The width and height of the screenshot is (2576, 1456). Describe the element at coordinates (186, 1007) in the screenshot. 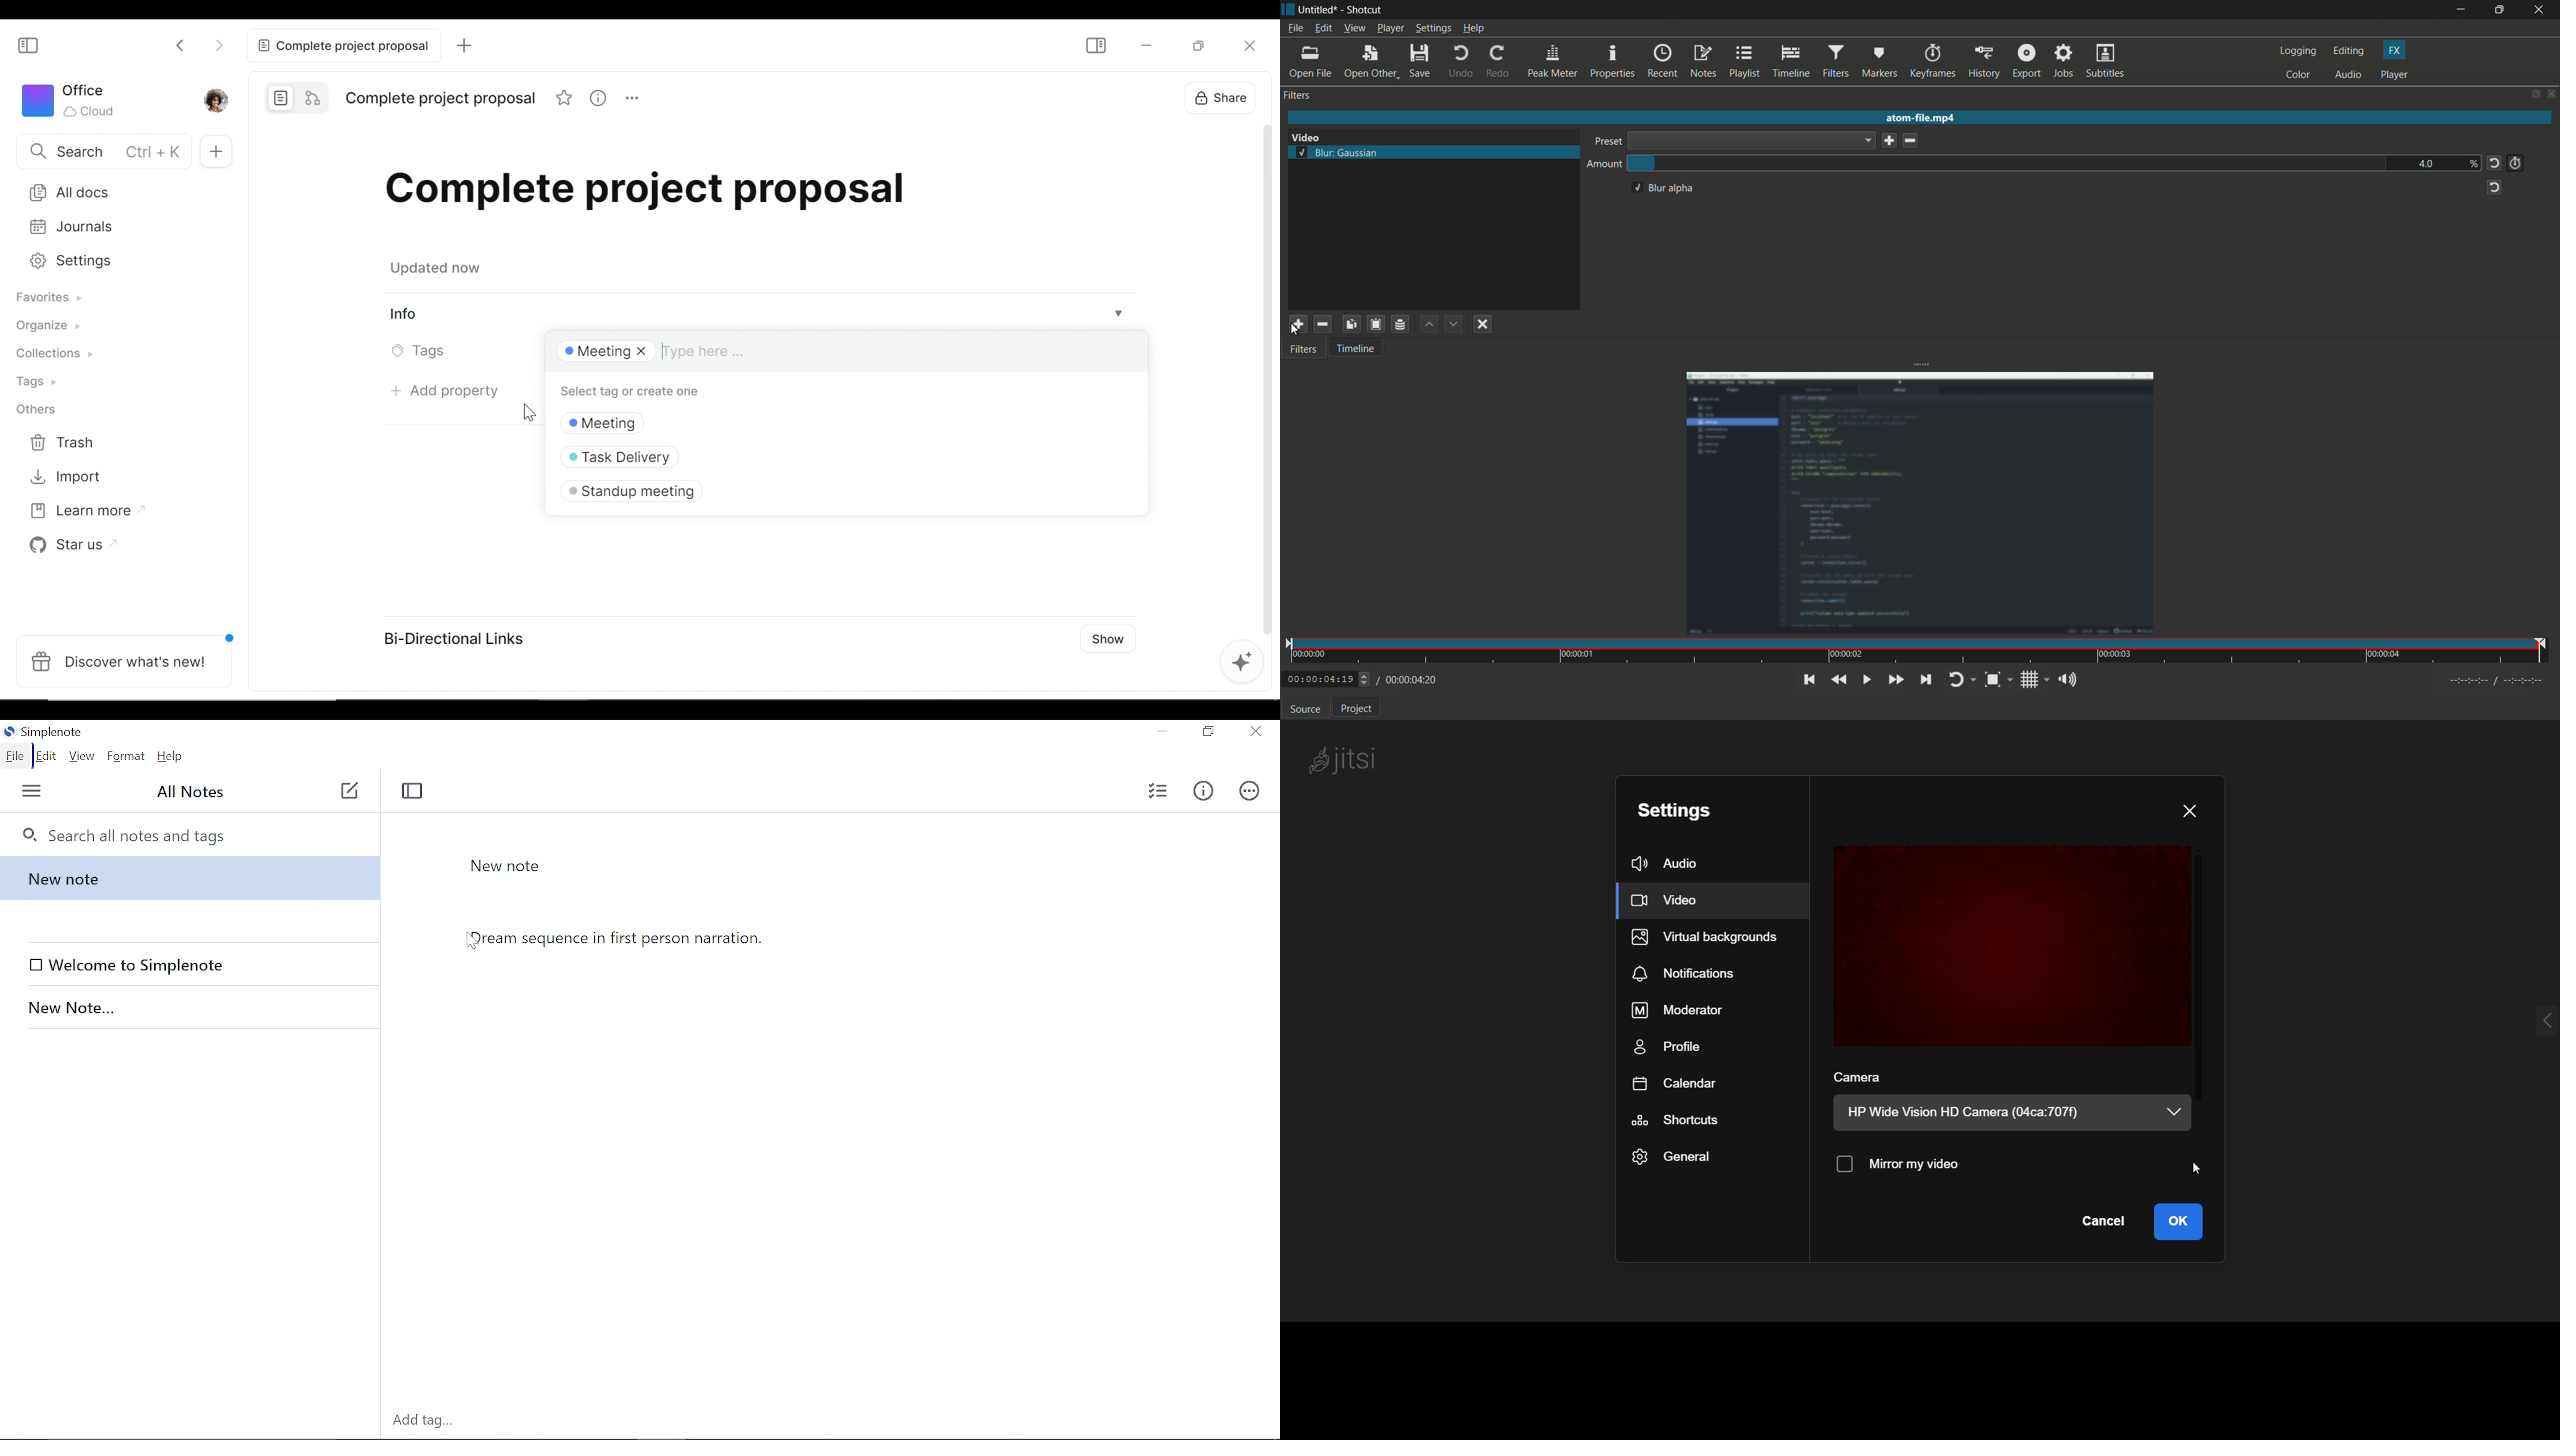

I see `Note titled "New Note..."` at that location.